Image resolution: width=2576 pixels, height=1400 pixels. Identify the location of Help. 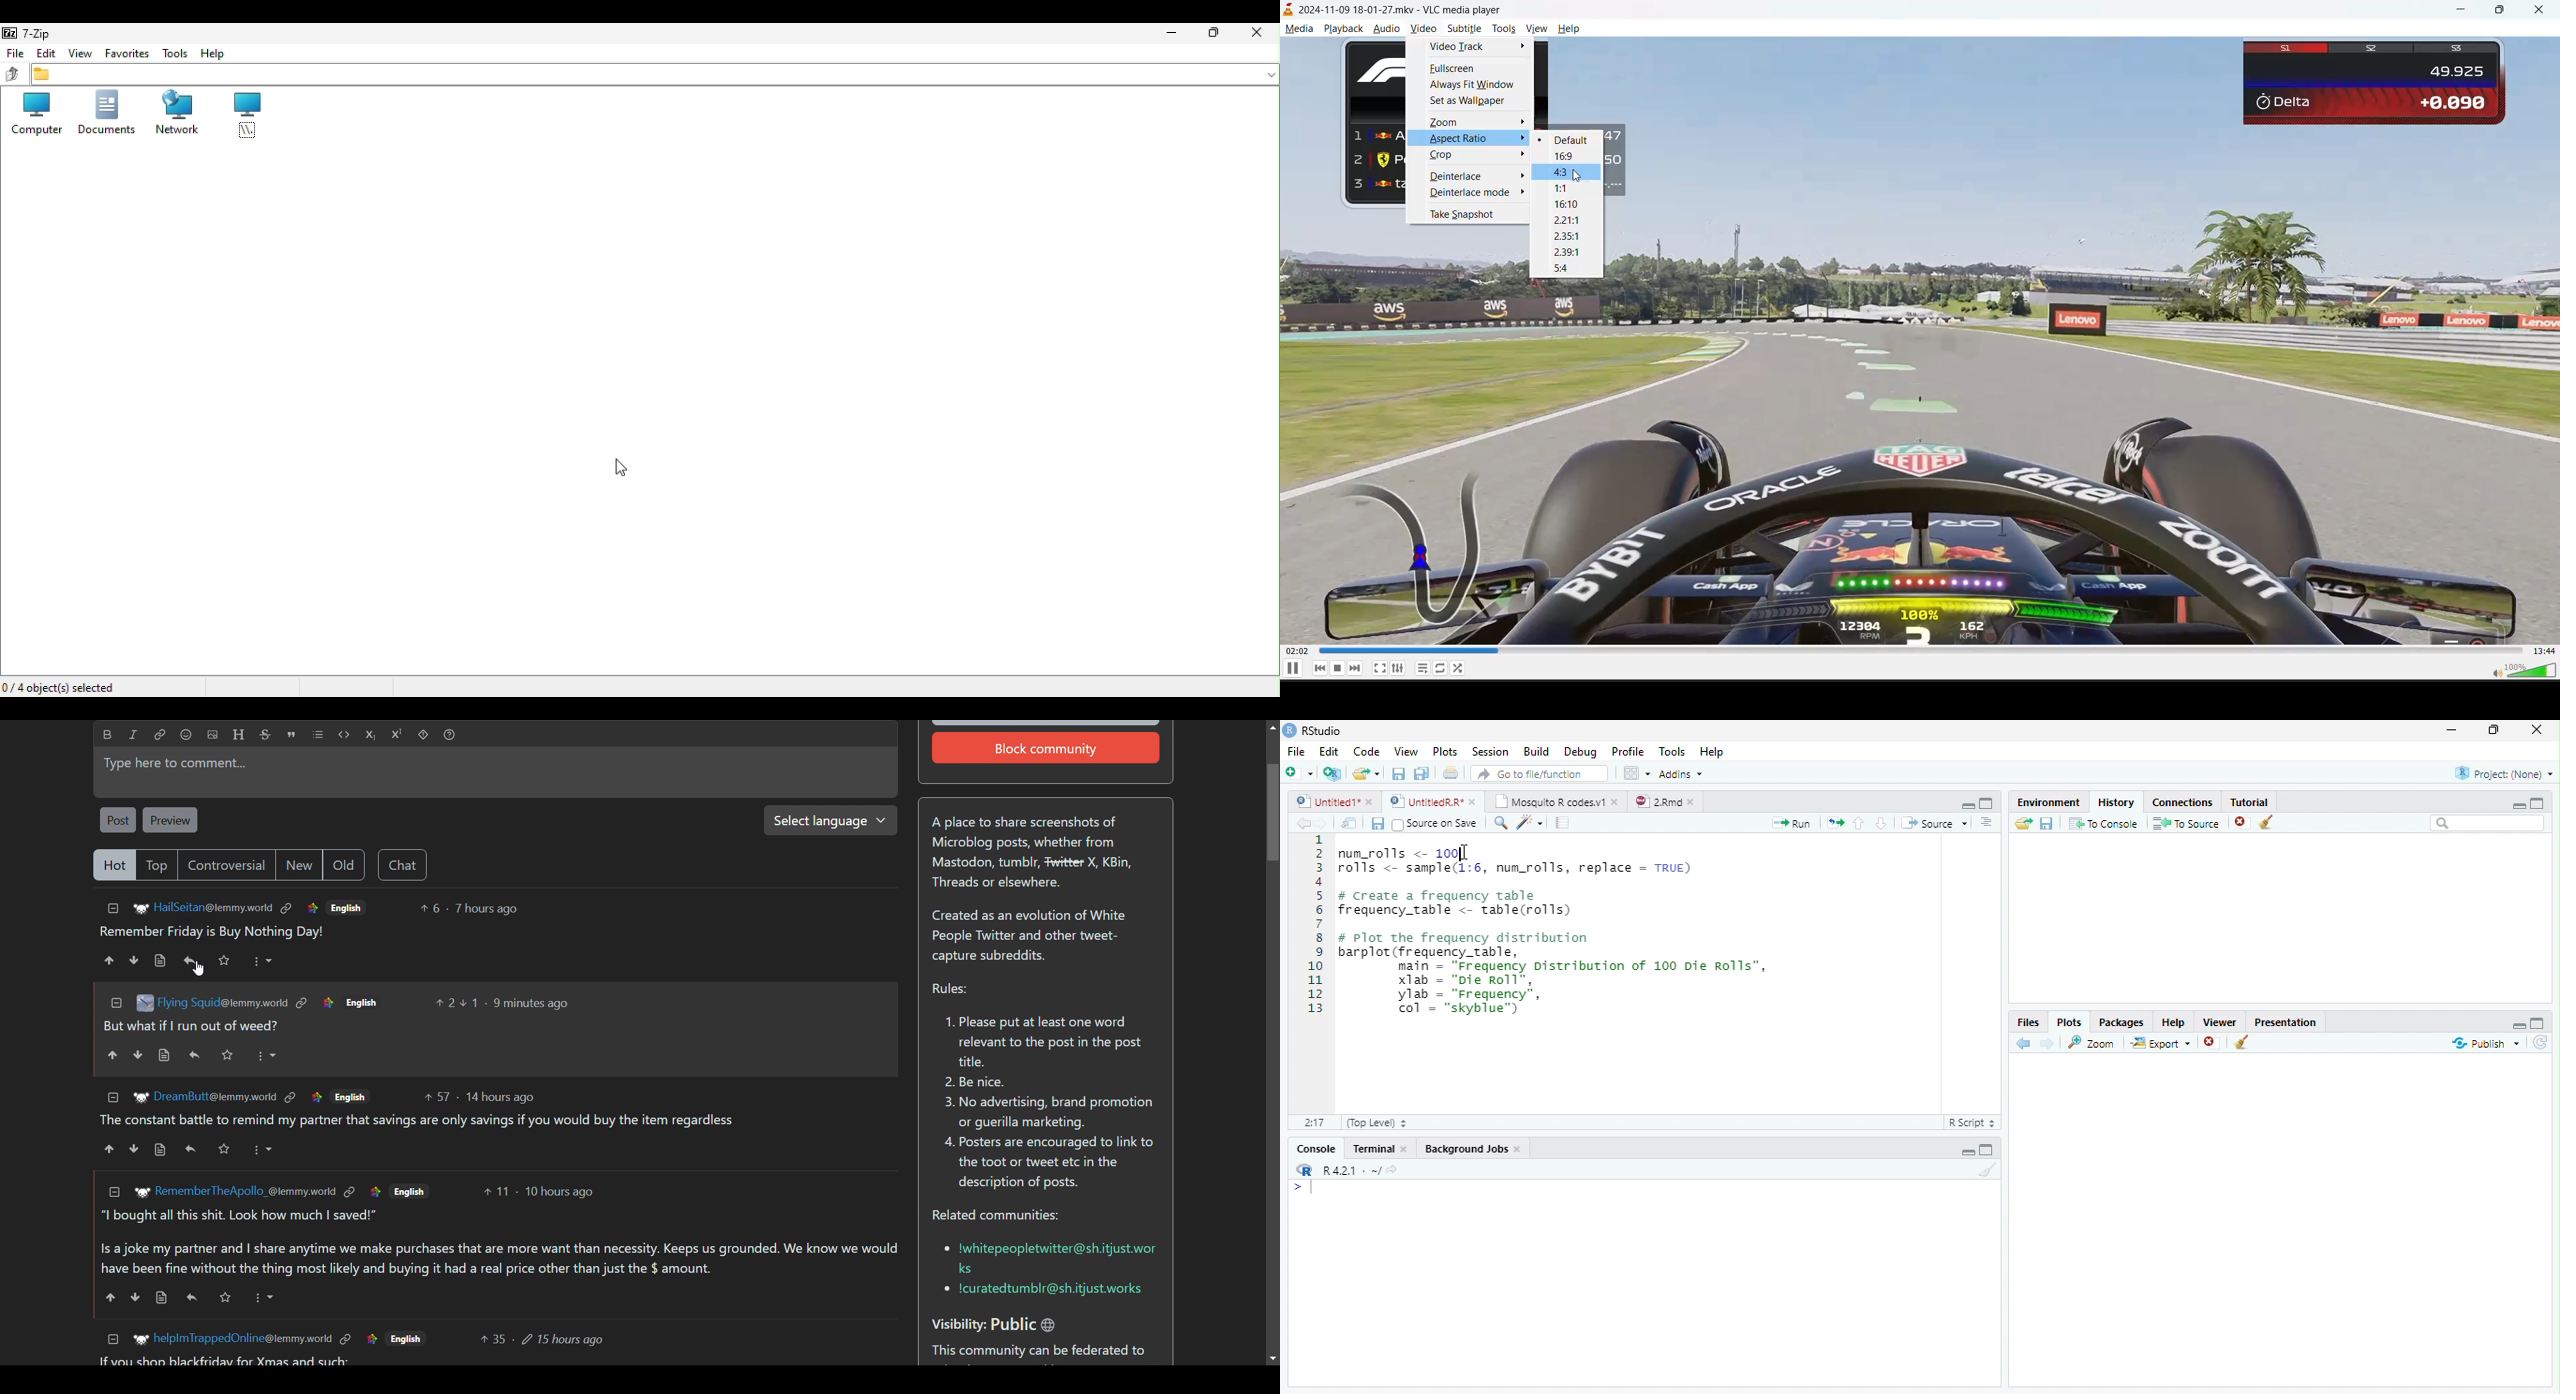
(1714, 751).